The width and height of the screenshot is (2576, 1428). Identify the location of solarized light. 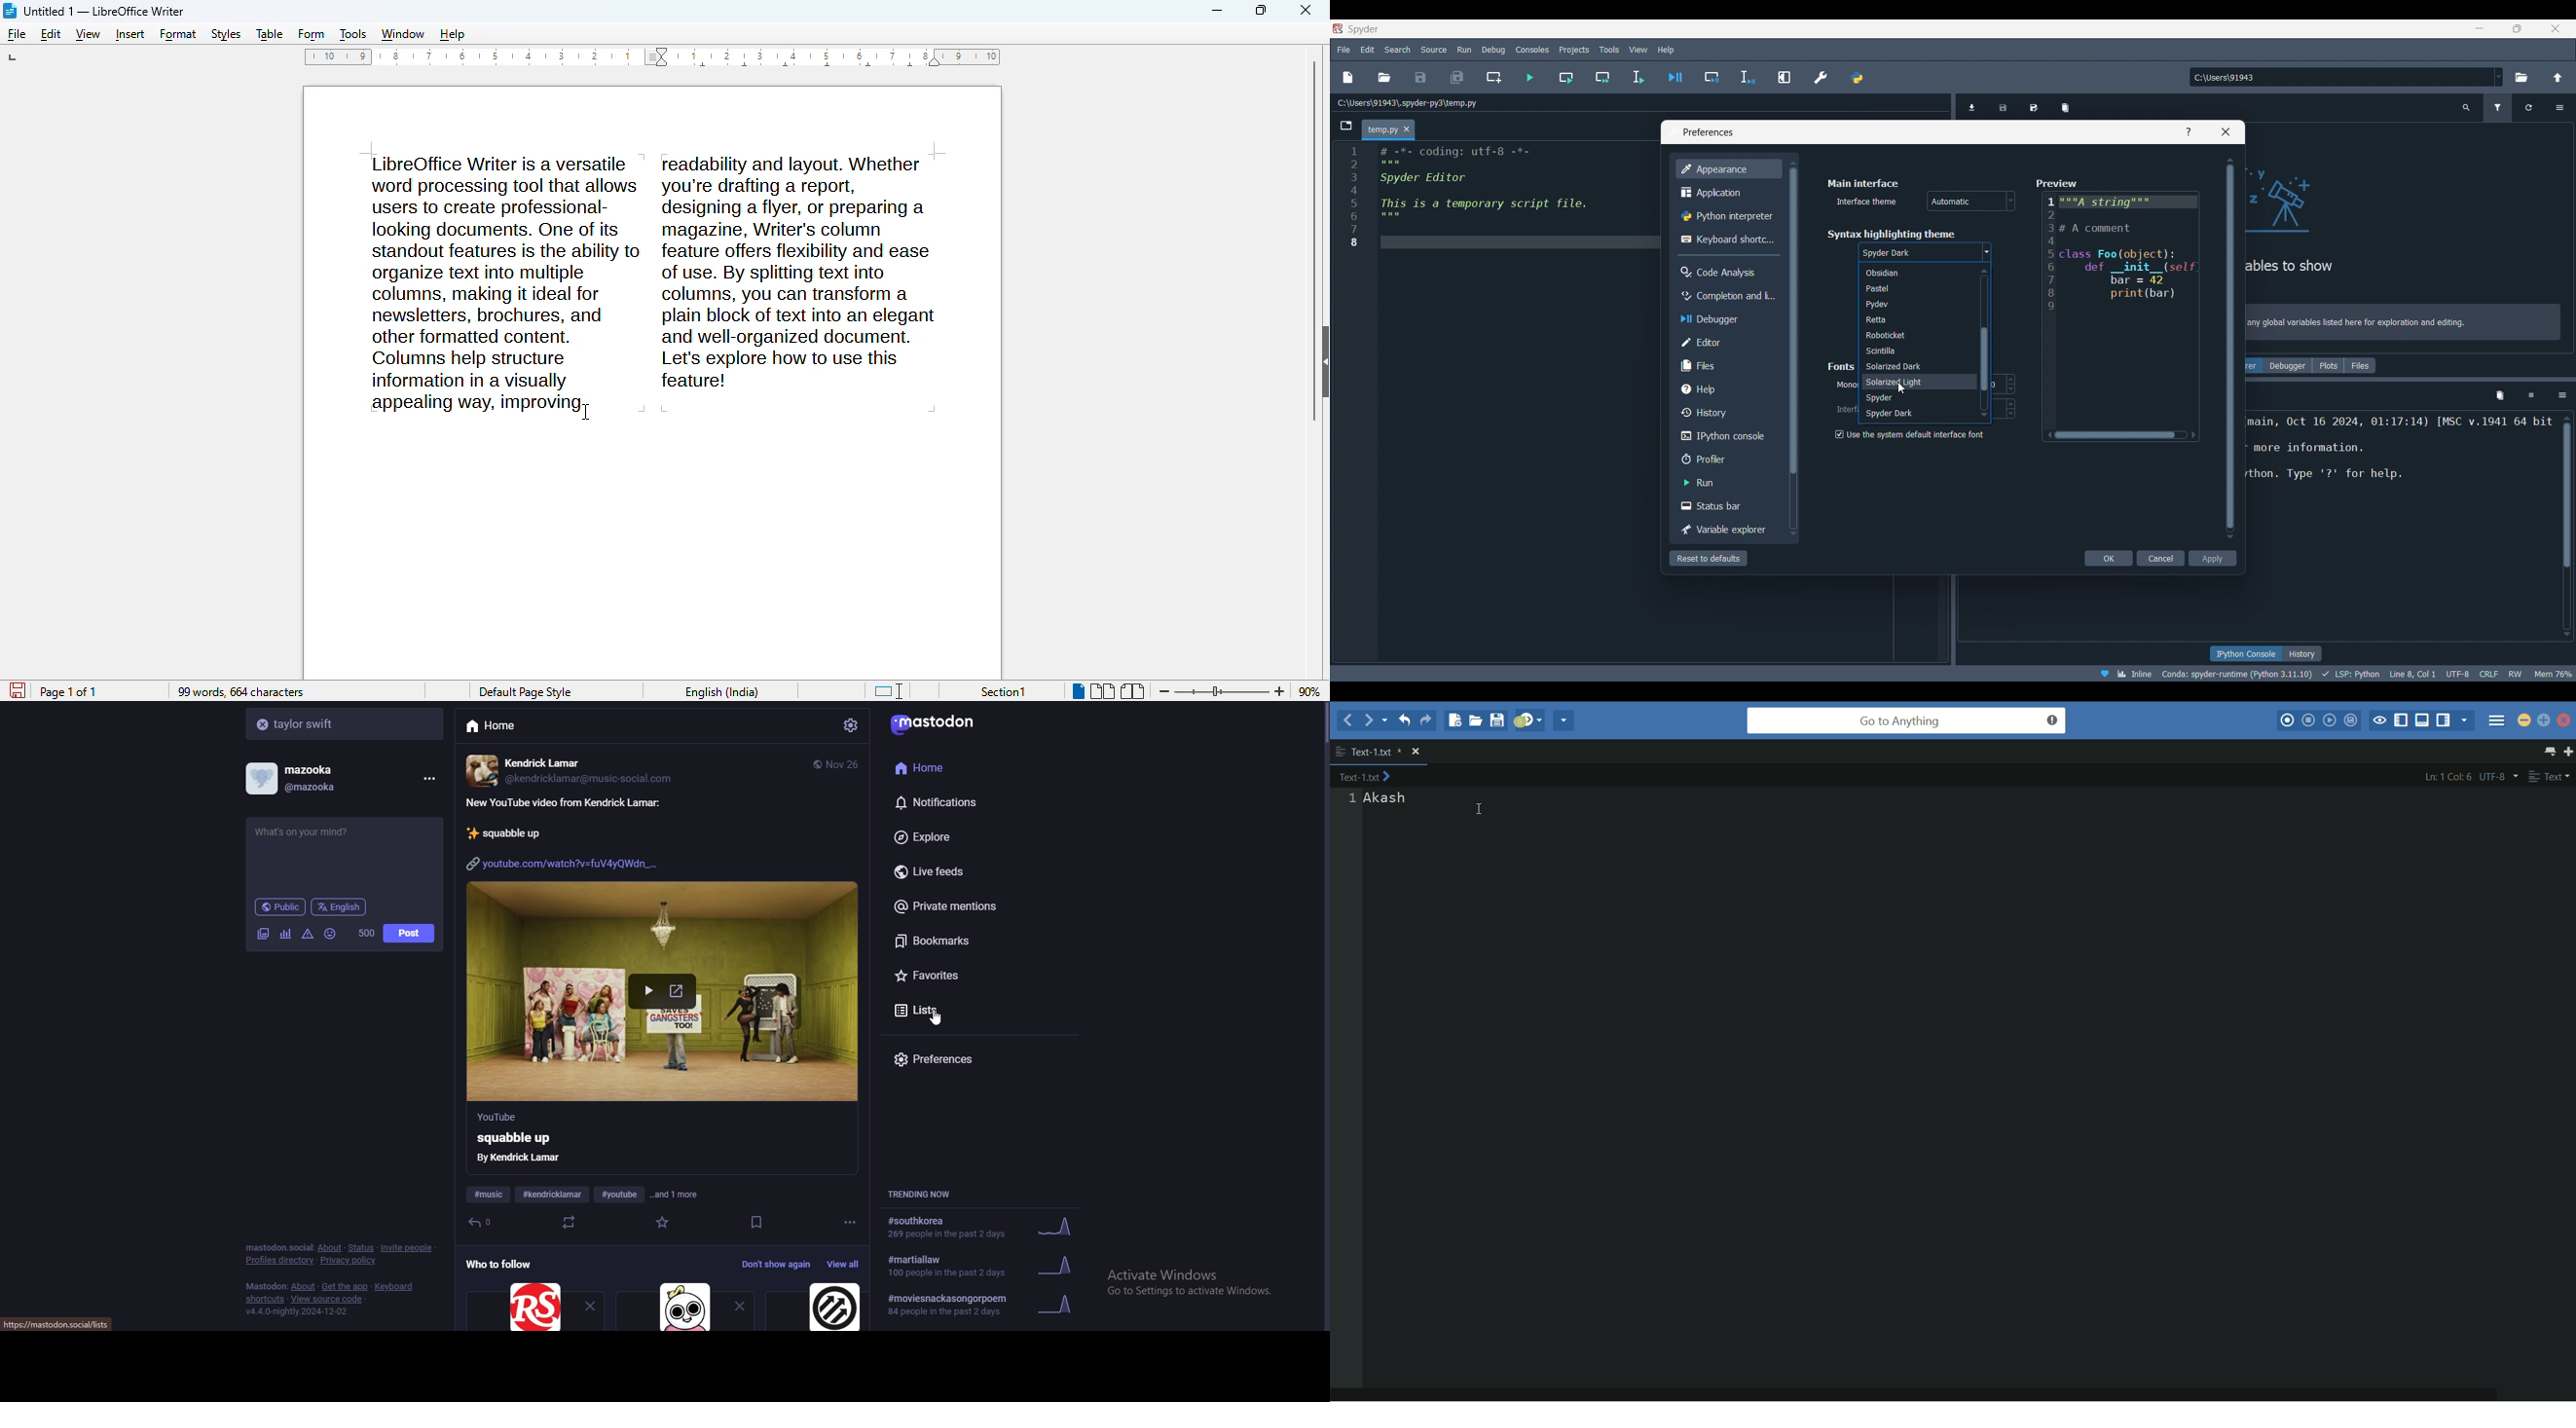
(1911, 382).